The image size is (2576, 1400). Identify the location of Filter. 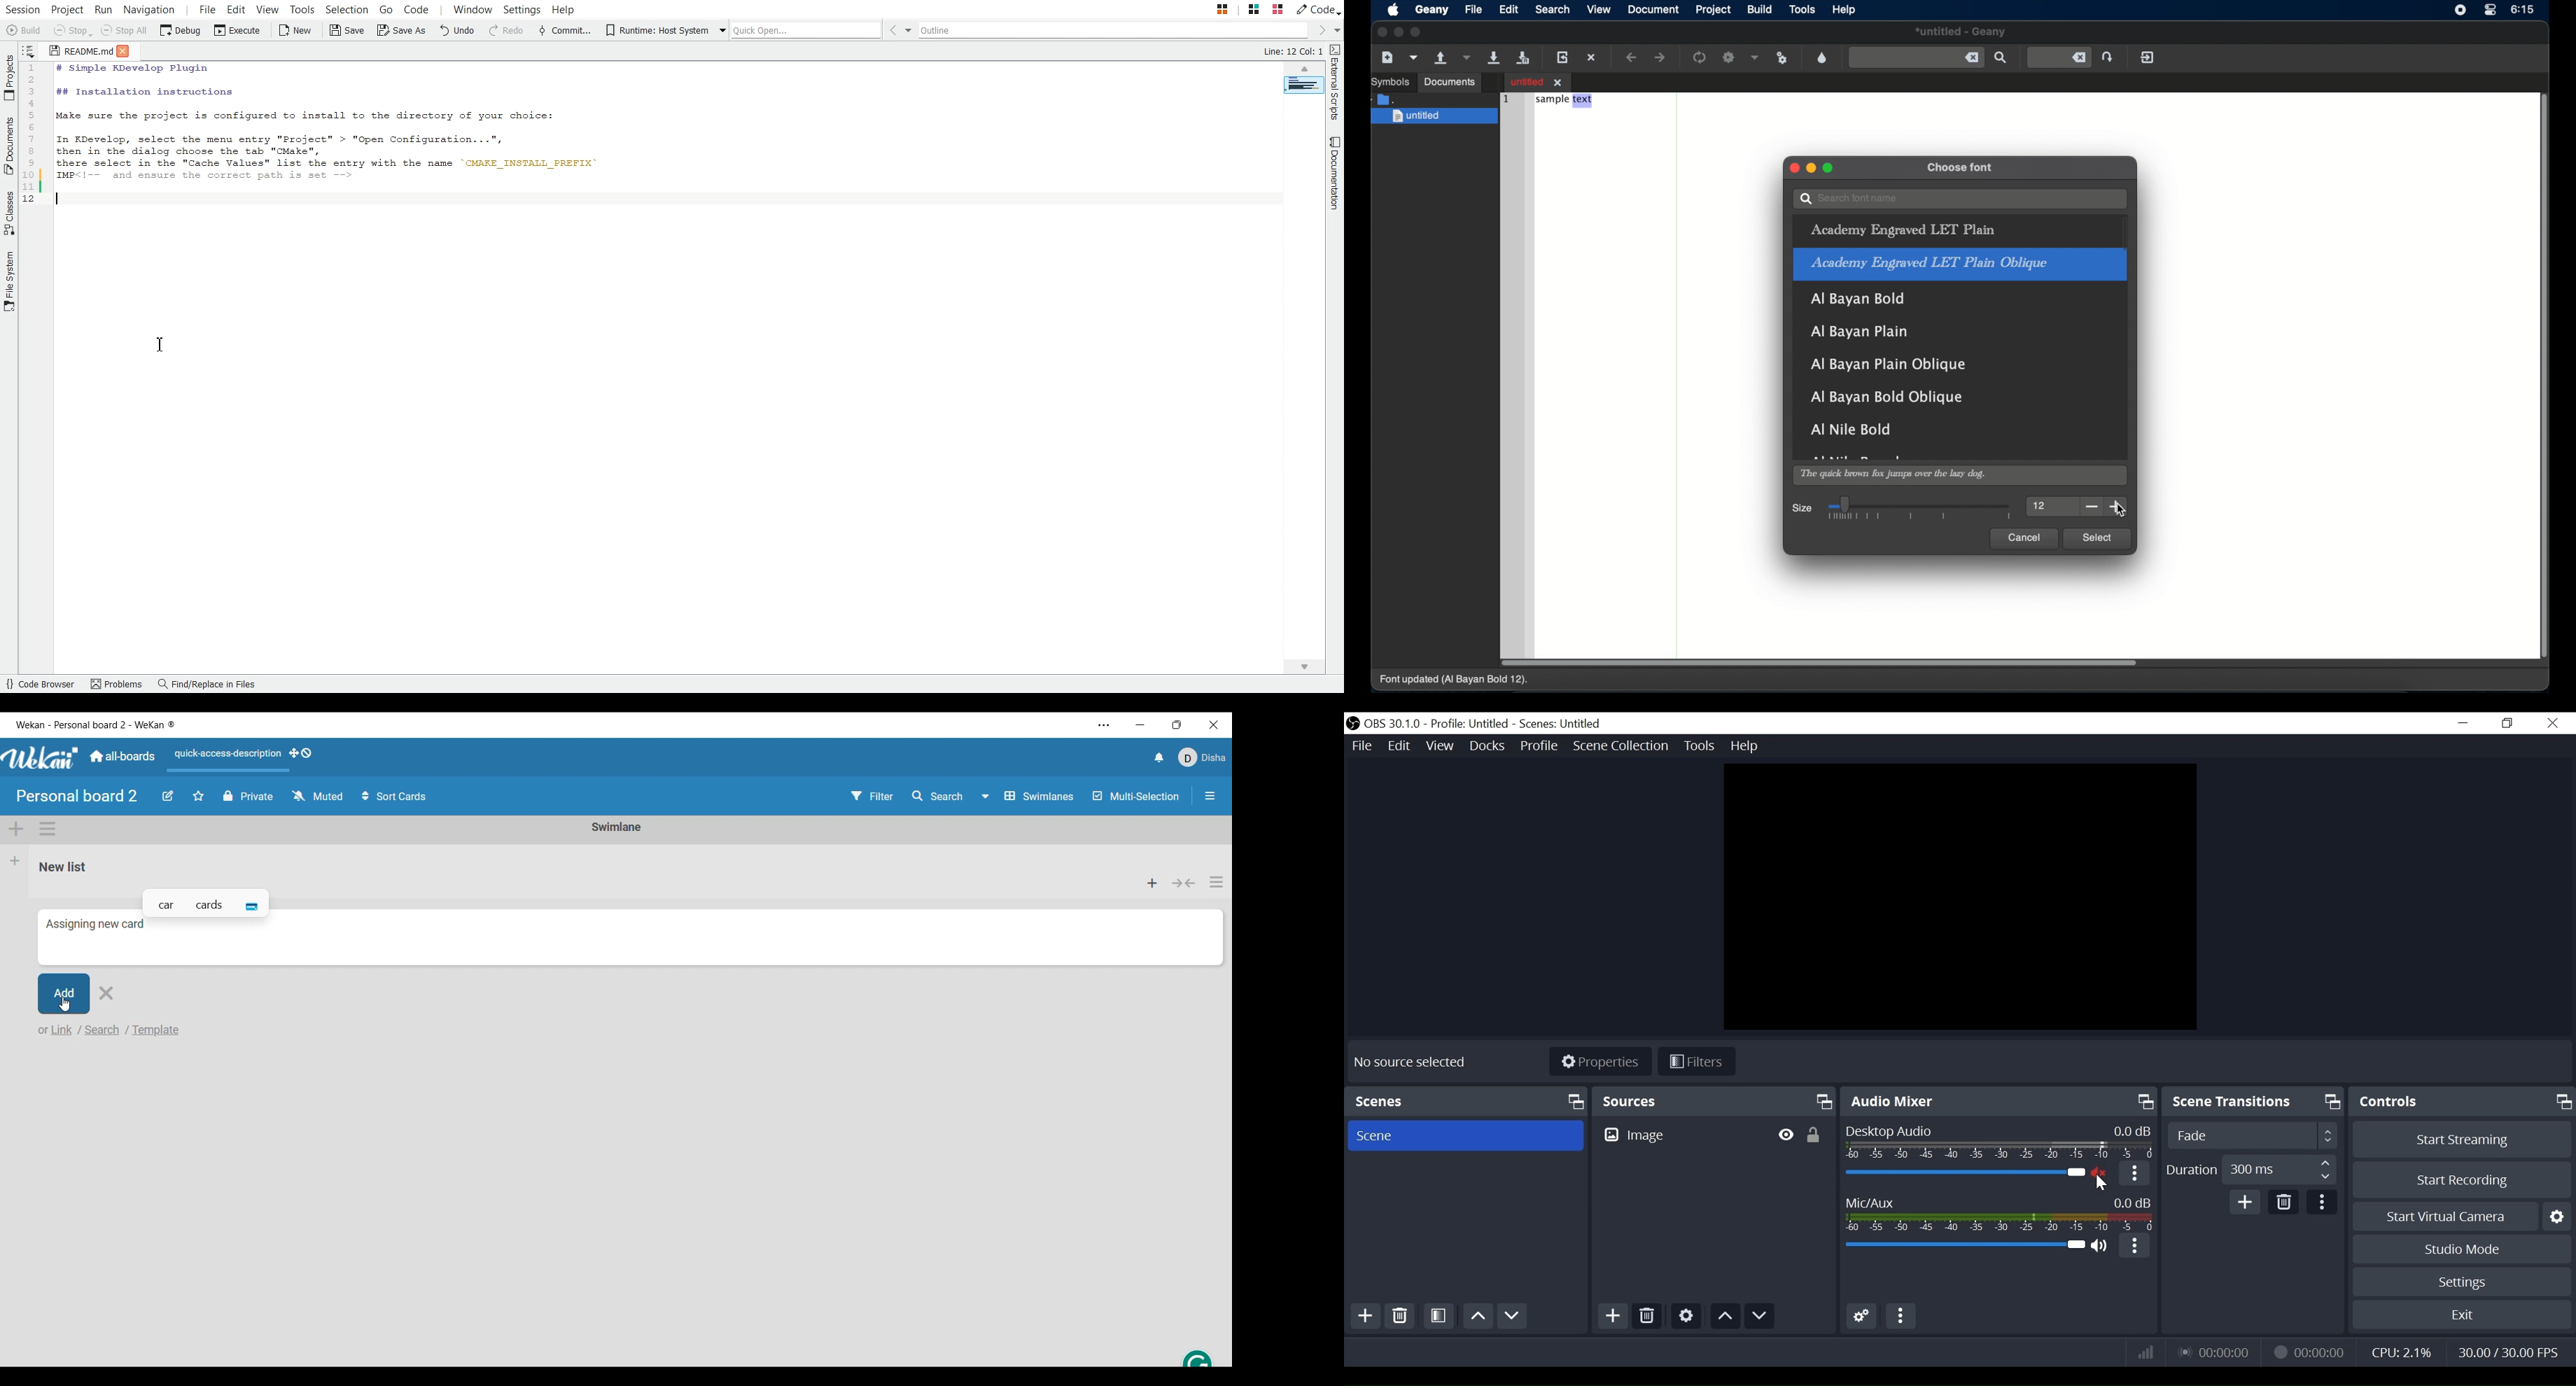
(873, 796).